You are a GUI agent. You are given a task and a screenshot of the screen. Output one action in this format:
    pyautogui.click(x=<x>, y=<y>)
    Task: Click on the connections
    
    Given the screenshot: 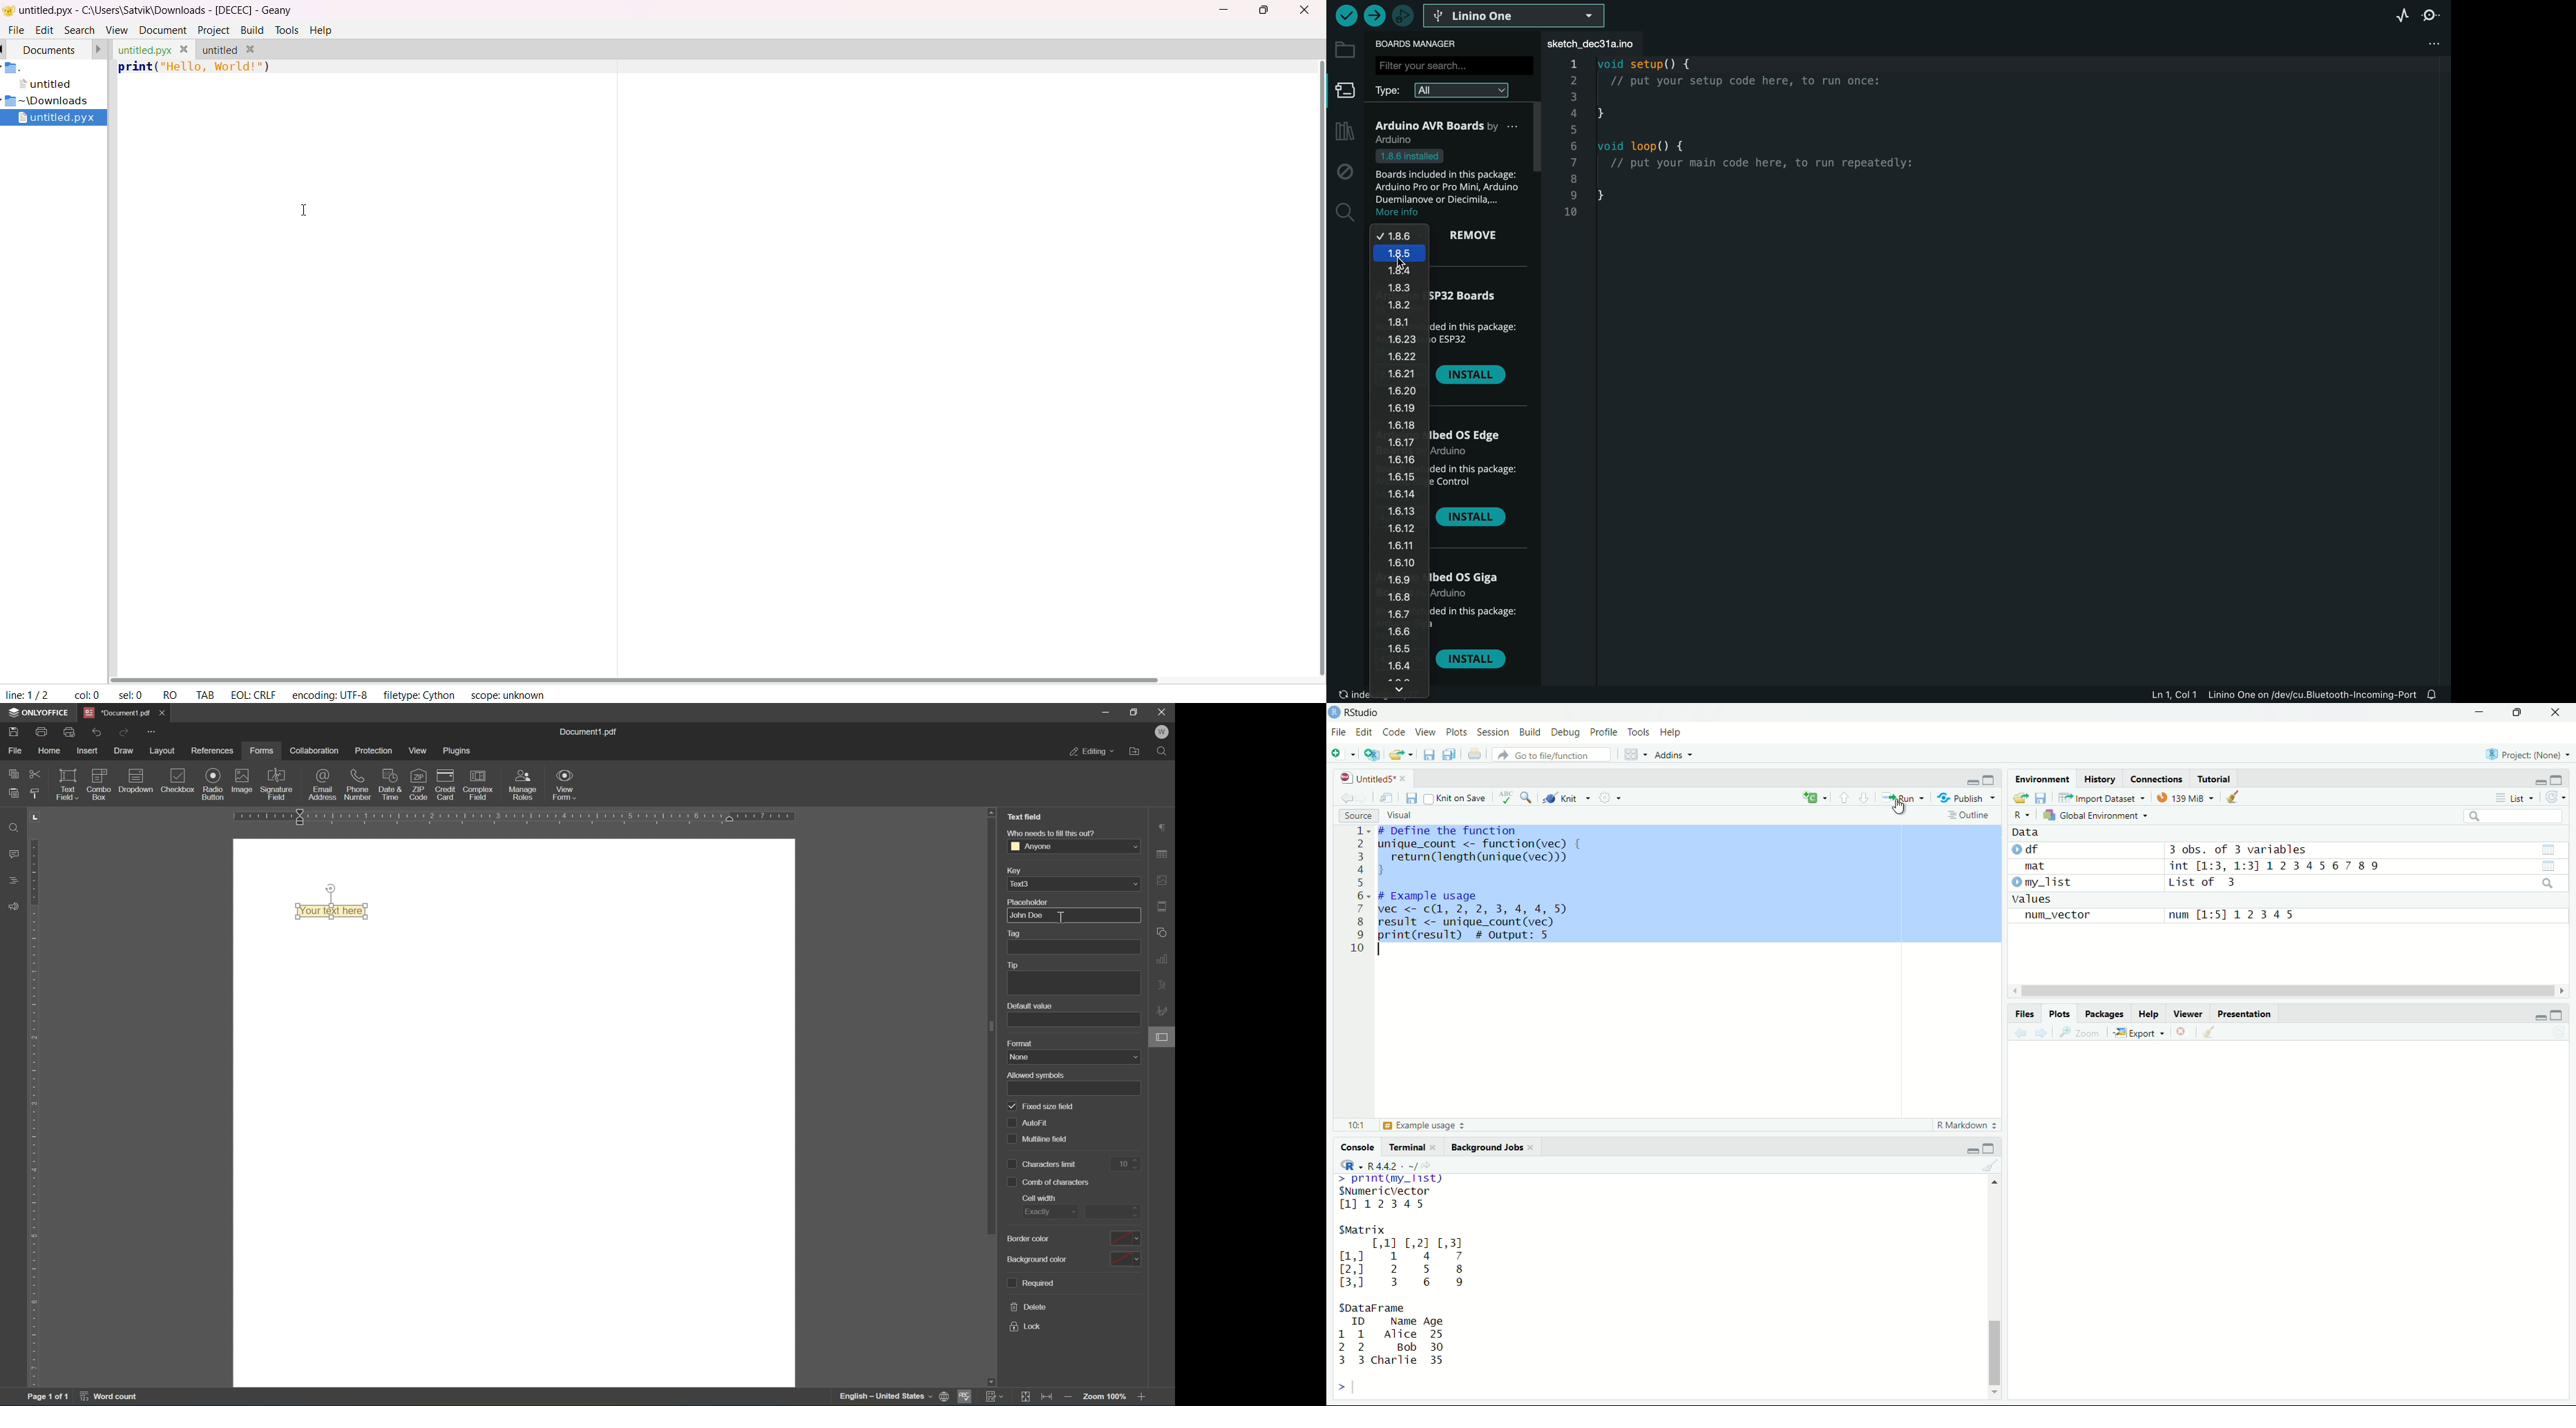 What is the action you would take?
    pyautogui.click(x=2157, y=779)
    